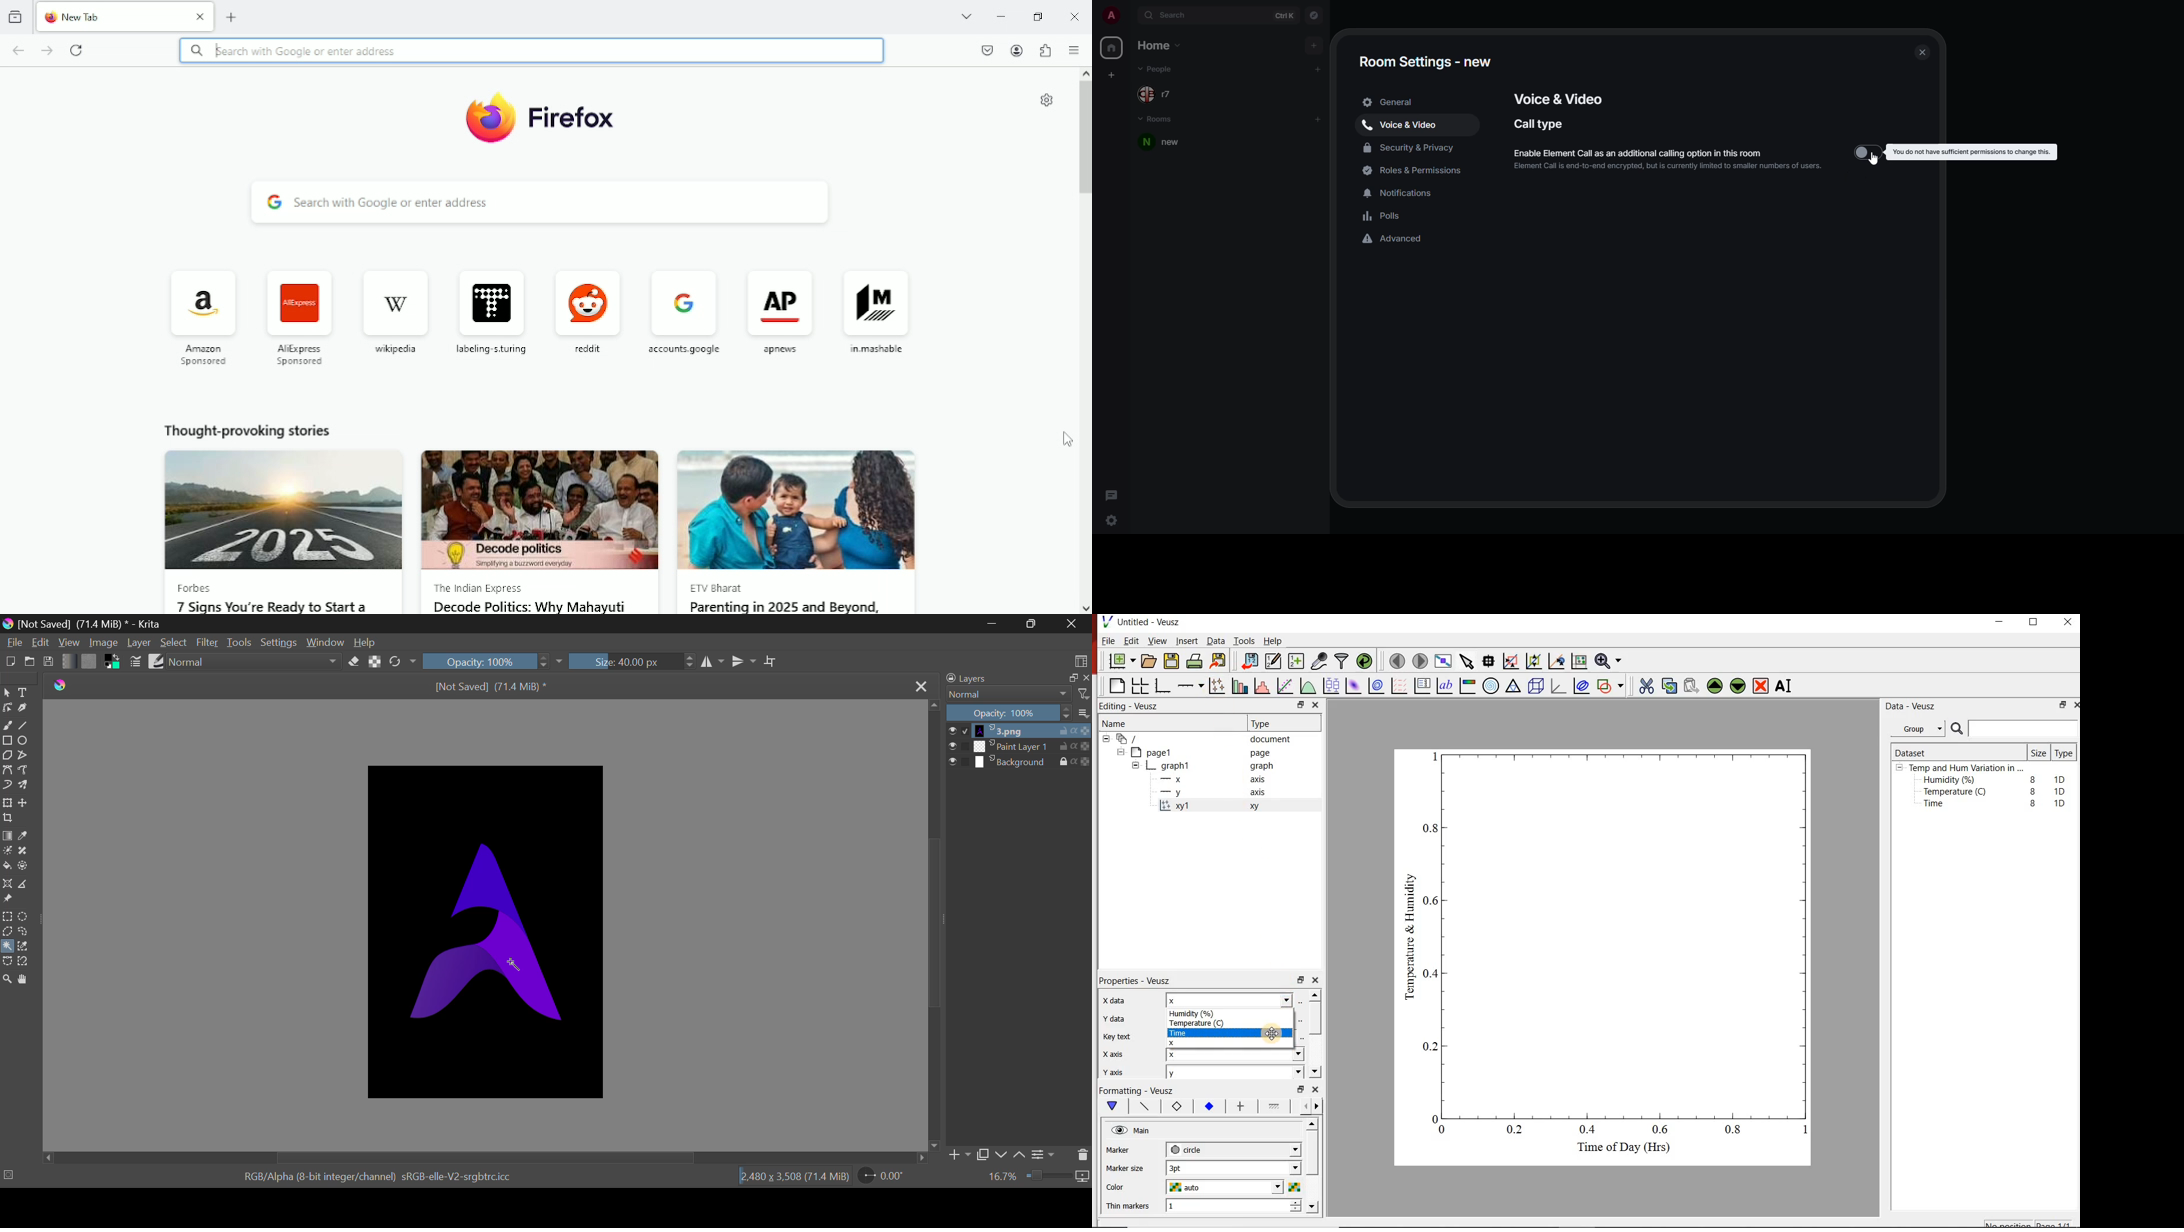 The height and width of the screenshot is (1232, 2184). Describe the element at coordinates (1144, 622) in the screenshot. I see `Untitled - Veusz` at that location.